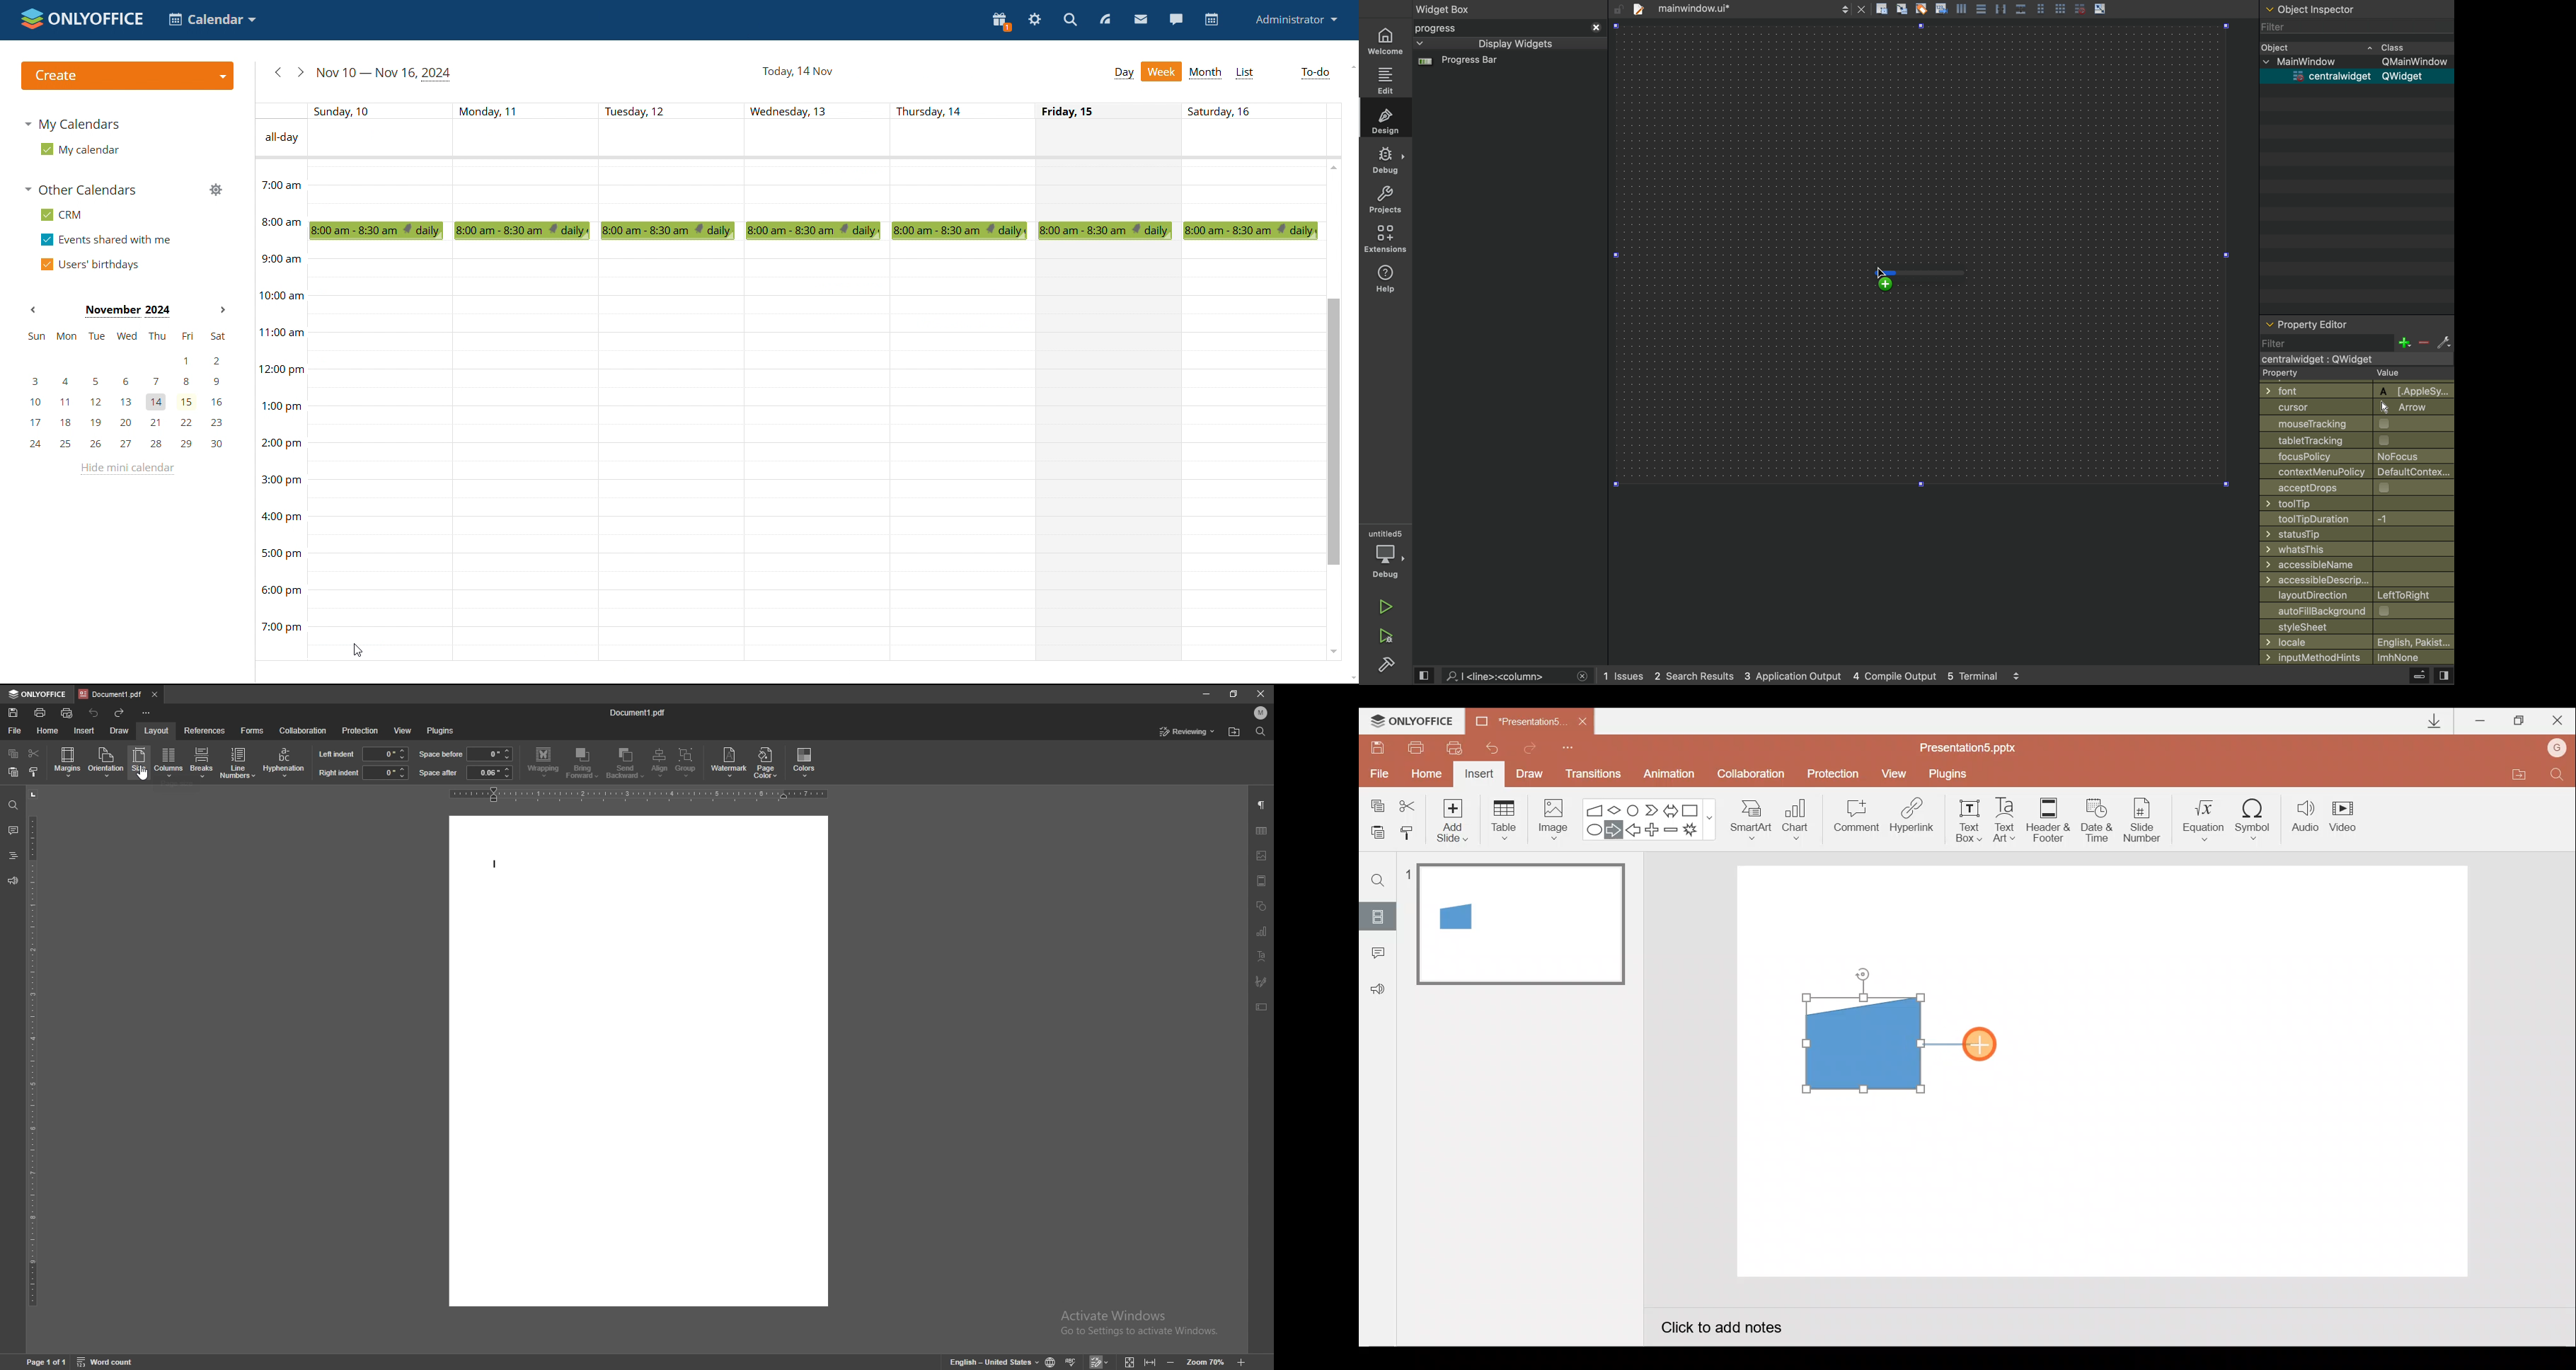 The height and width of the screenshot is (1372, 2576). I want to click on home, so click(1385, 42).